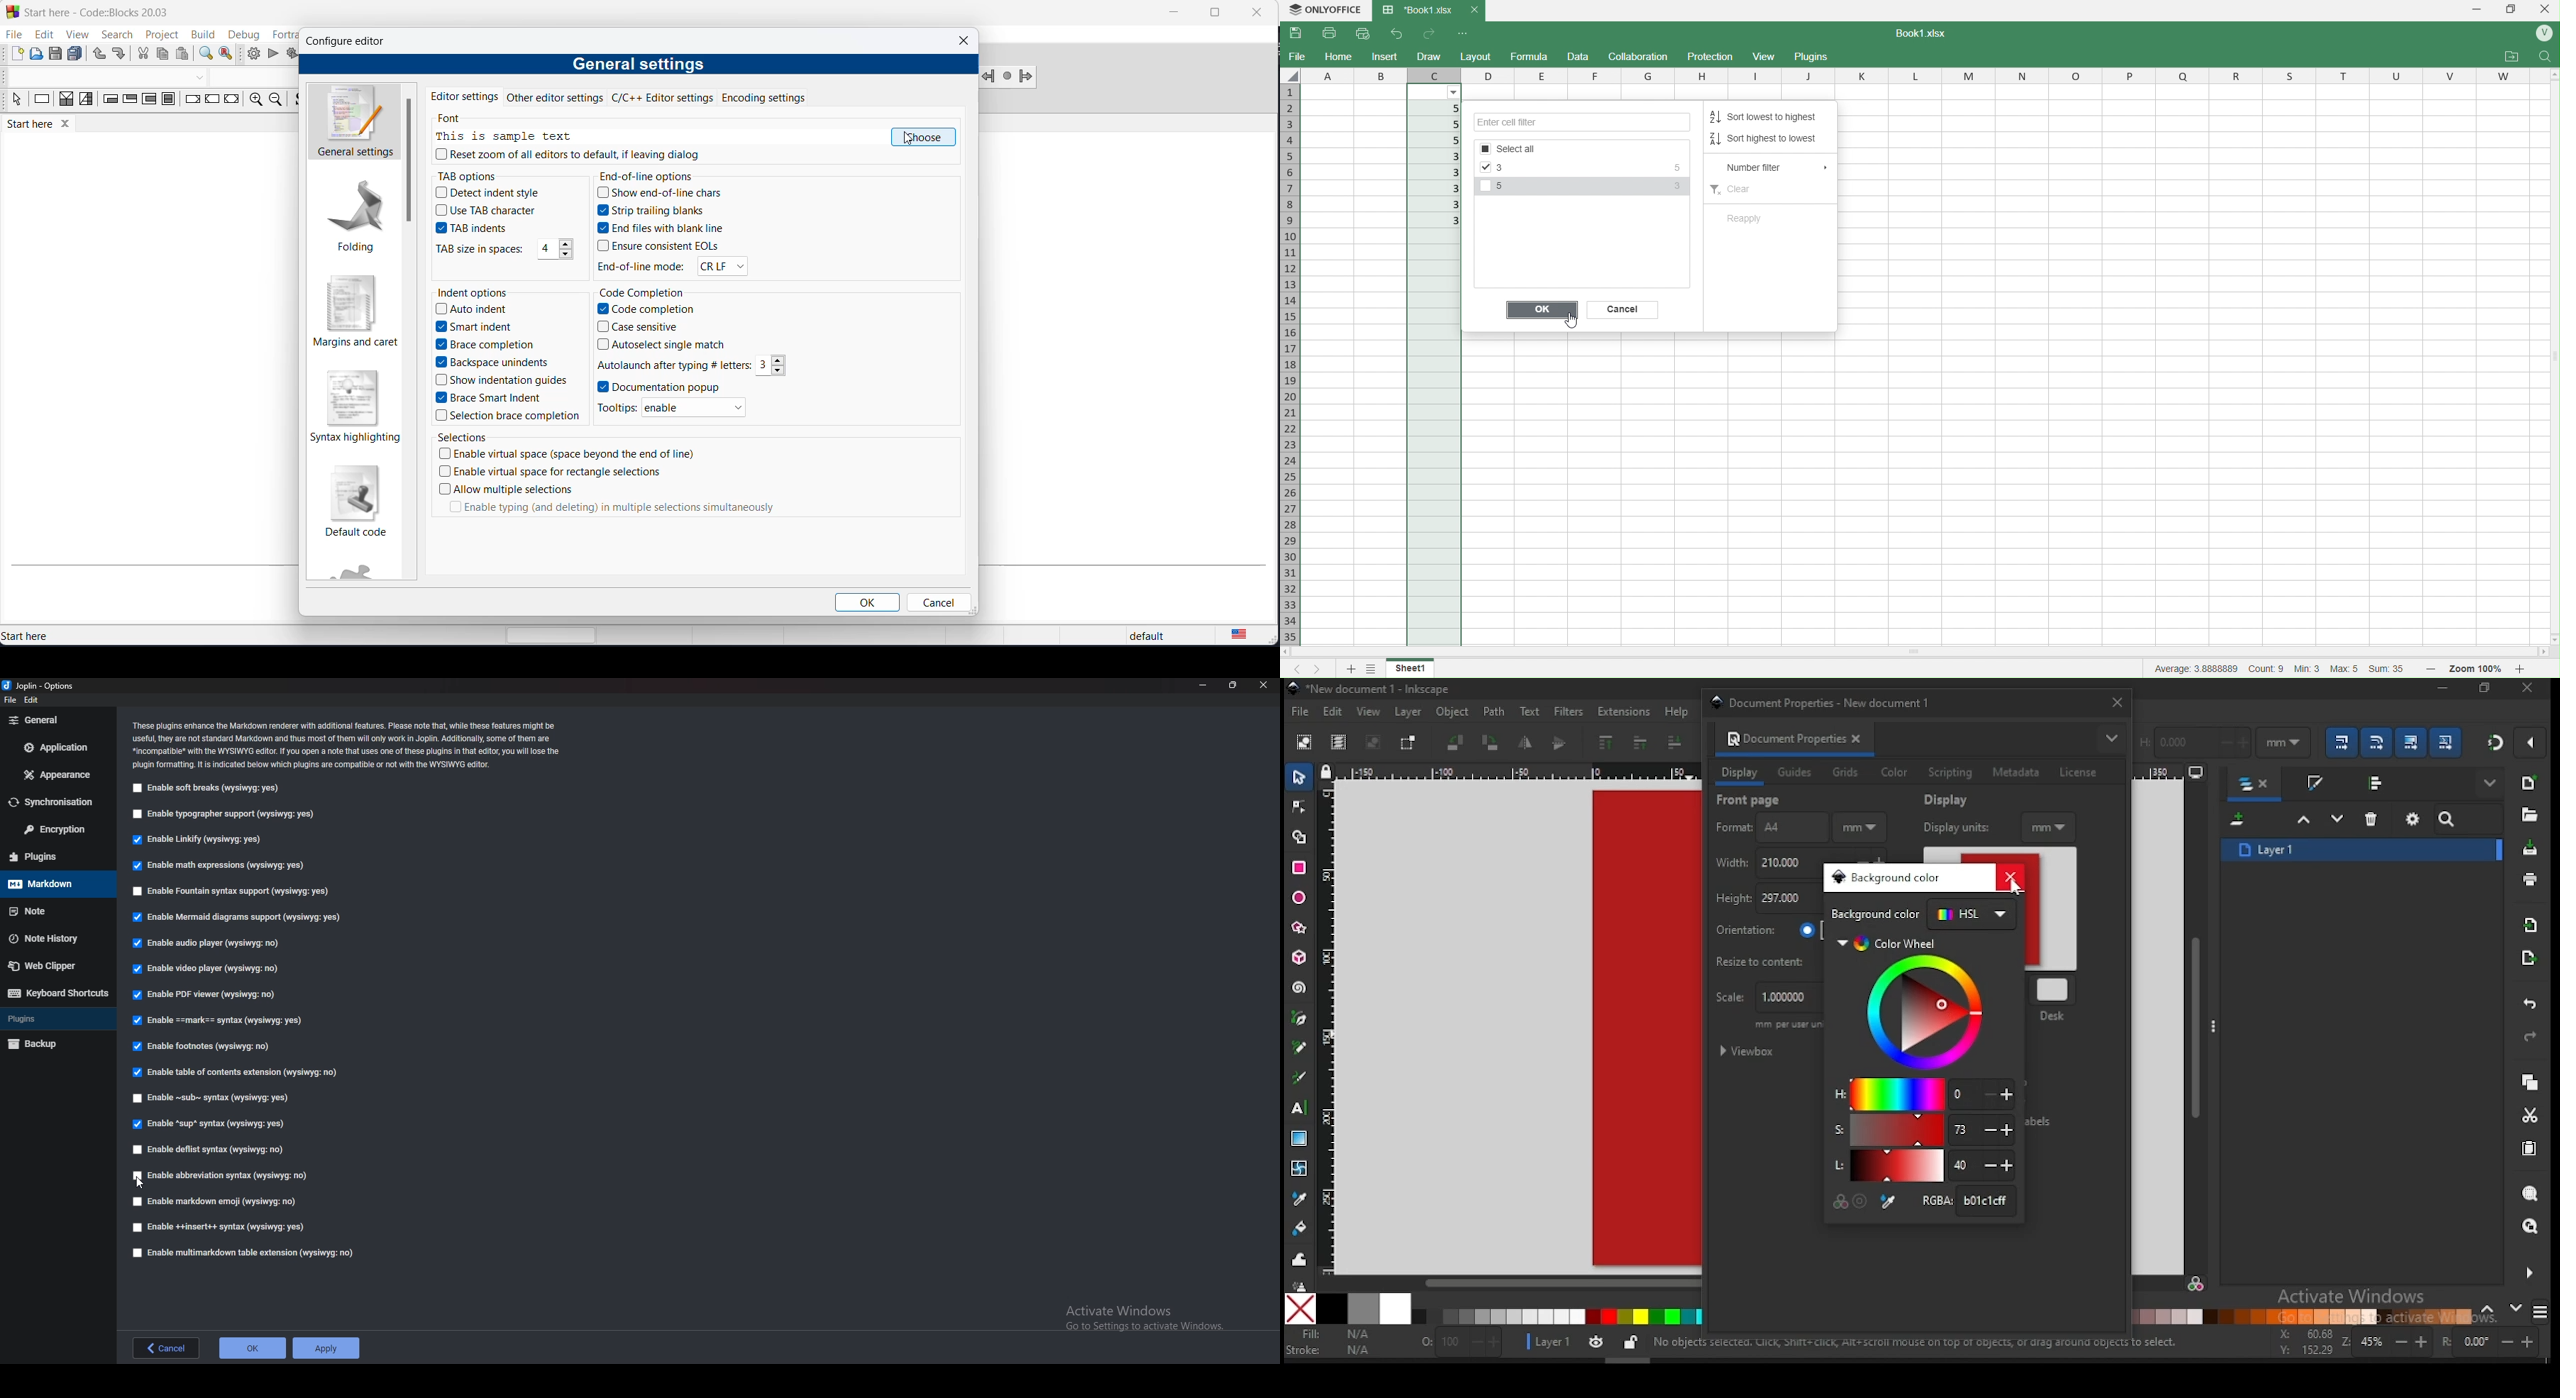  What do you see at coordinates (352, 406) in the screenshot?
I see `syntax highlighting` at bounding box center [352, 406].